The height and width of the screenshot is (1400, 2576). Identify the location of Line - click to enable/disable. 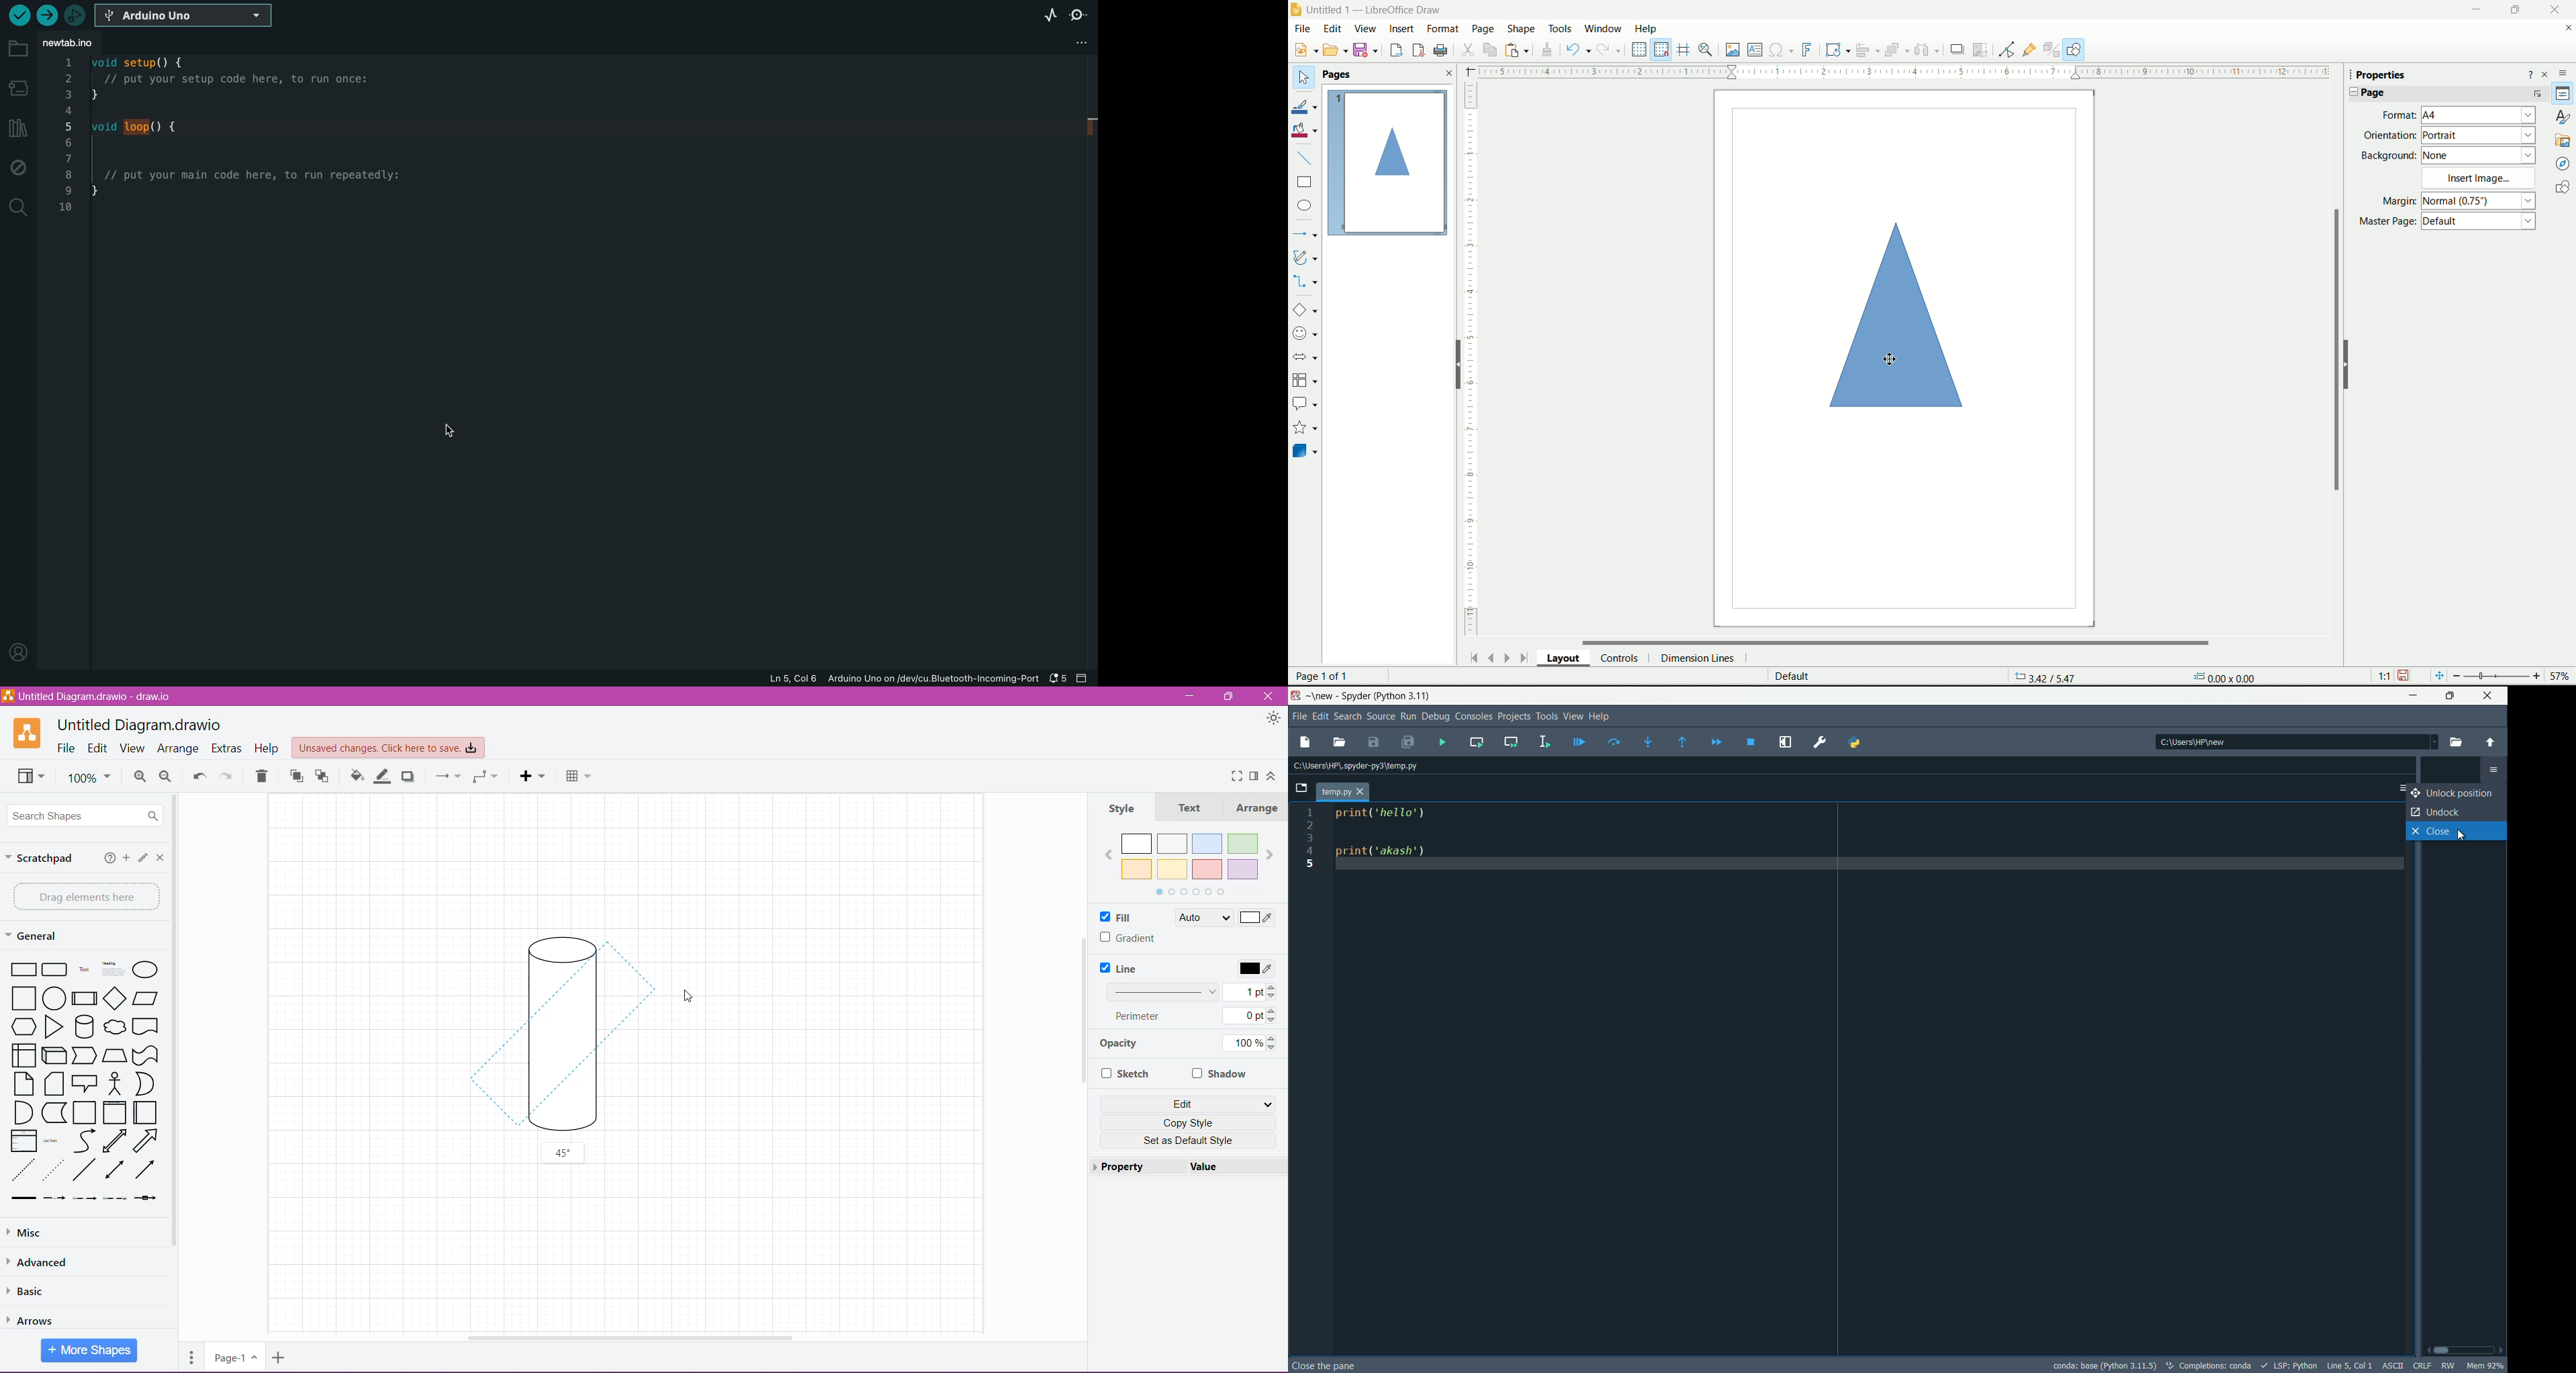
(1123, 968).